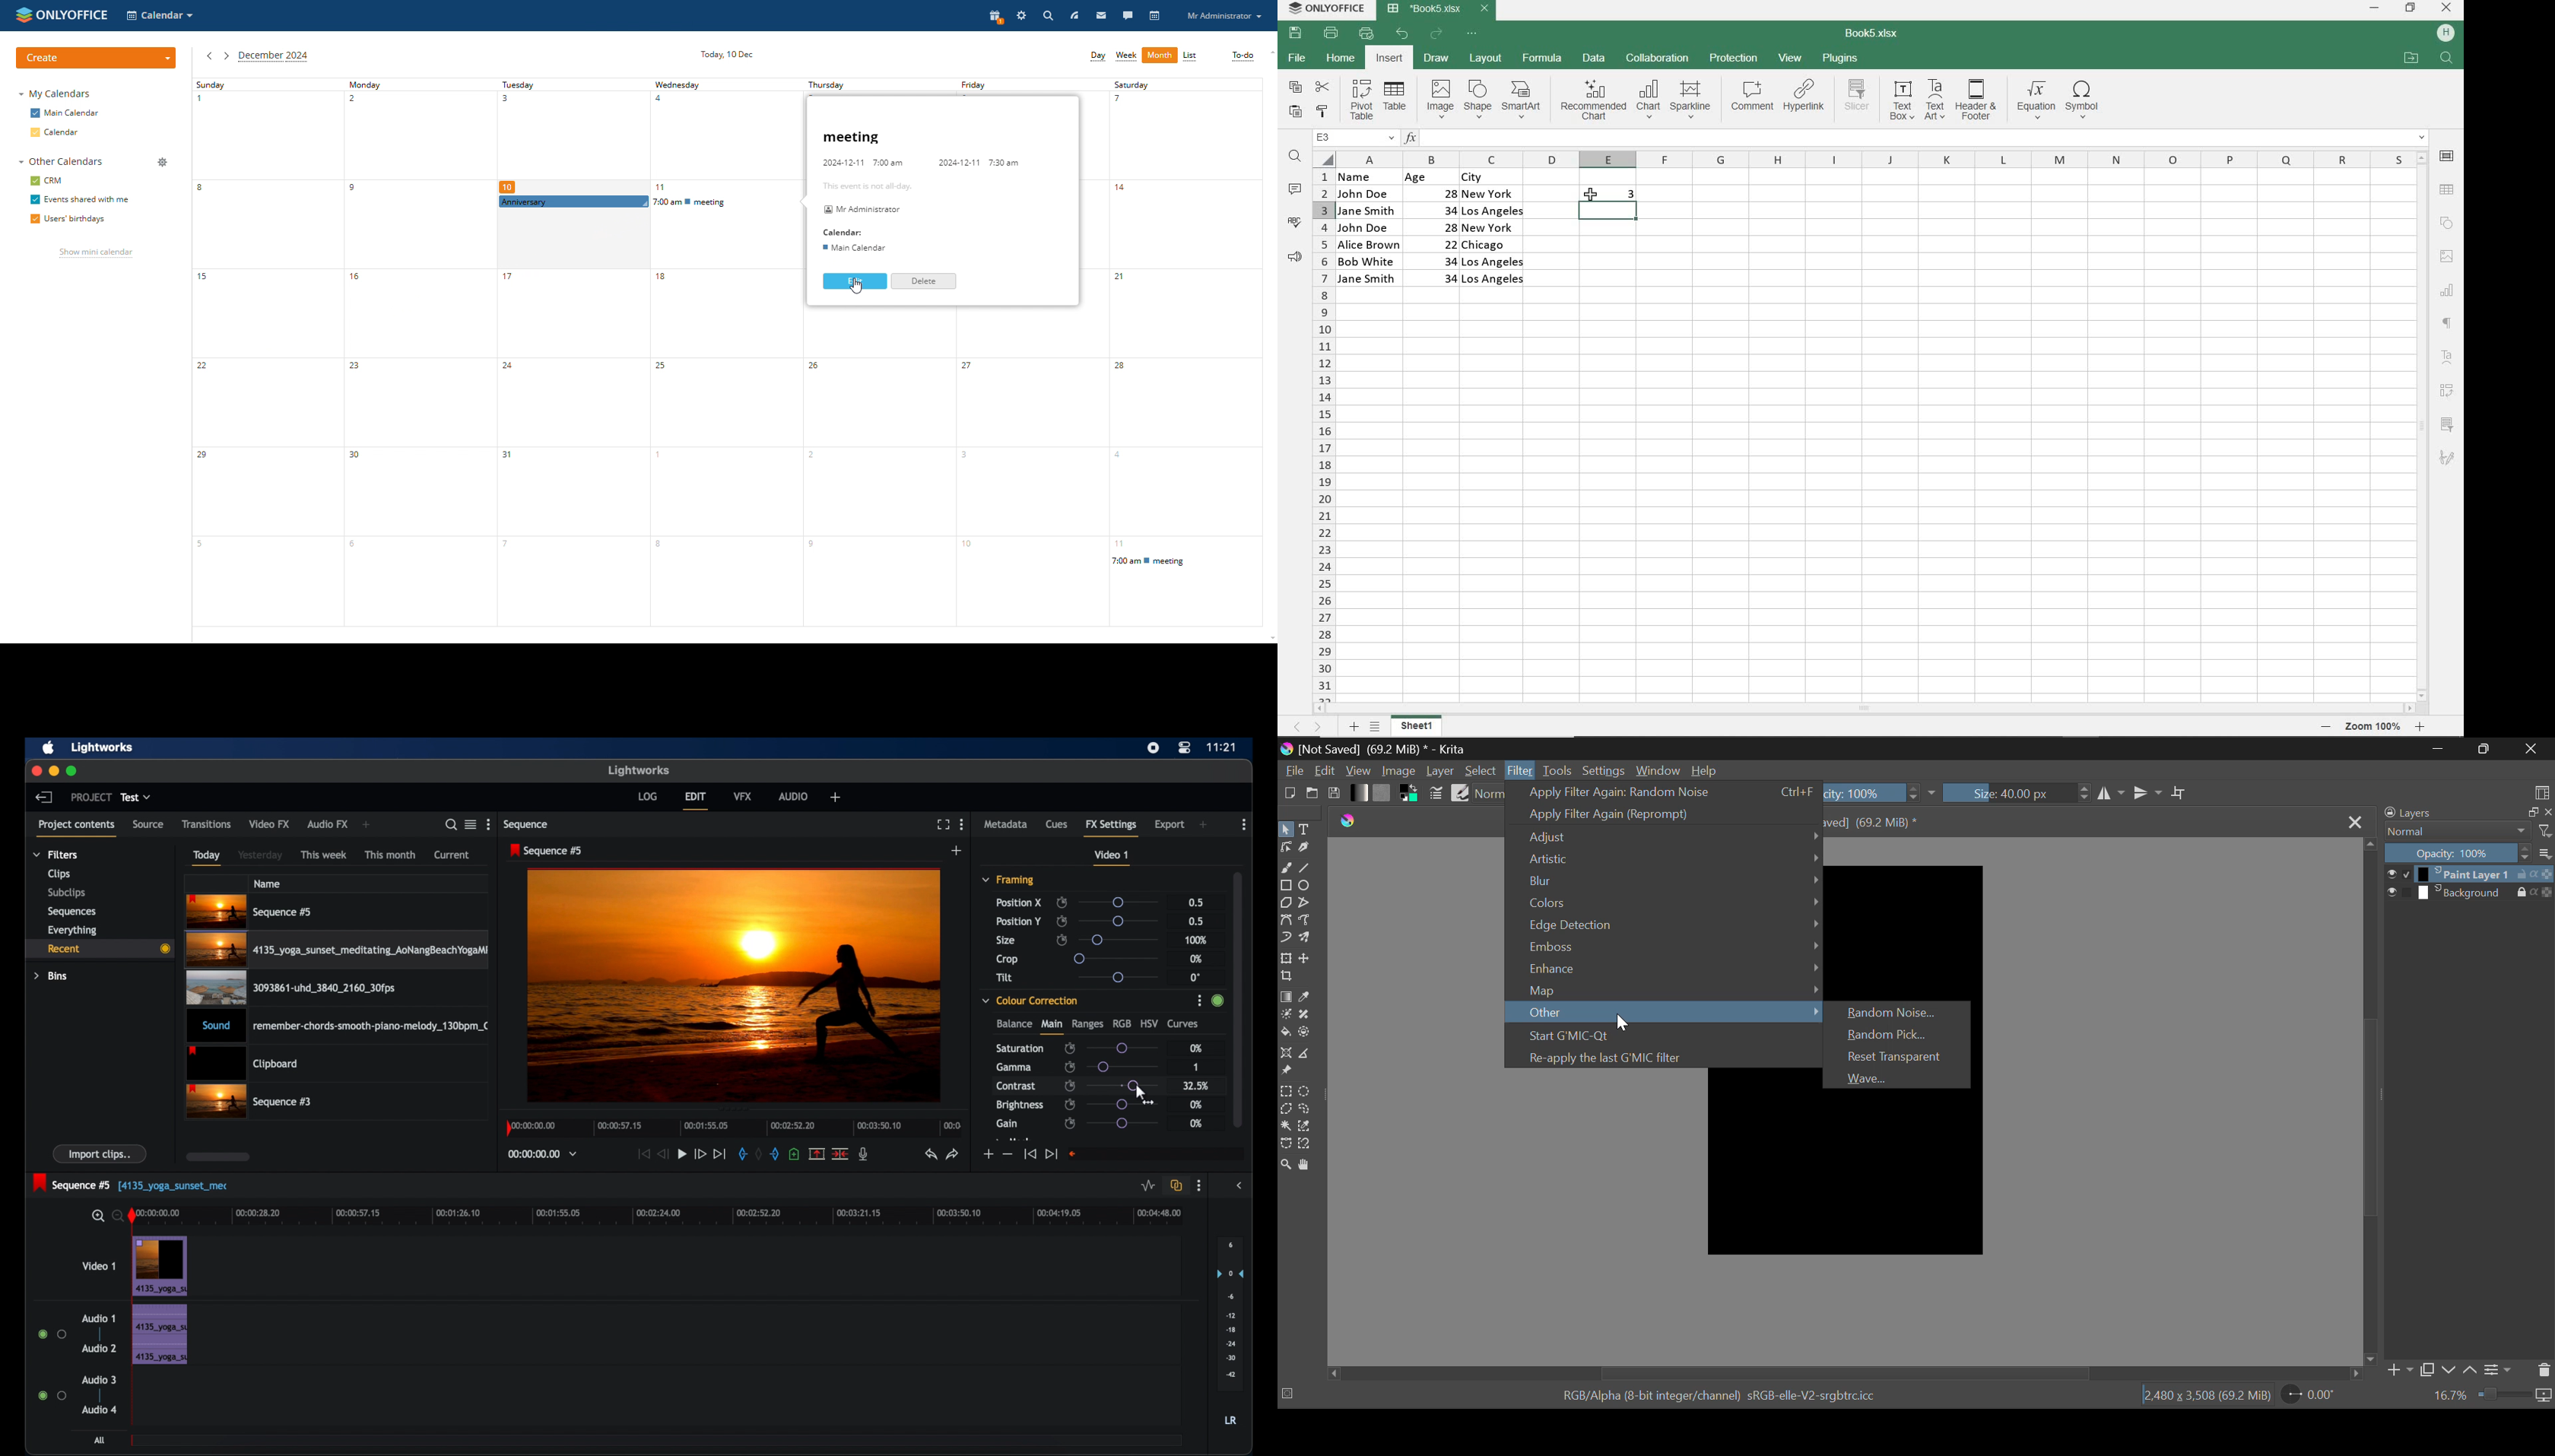 This screenshot has width=2576, height=1456. I want to click on add, so click(1204, 825).